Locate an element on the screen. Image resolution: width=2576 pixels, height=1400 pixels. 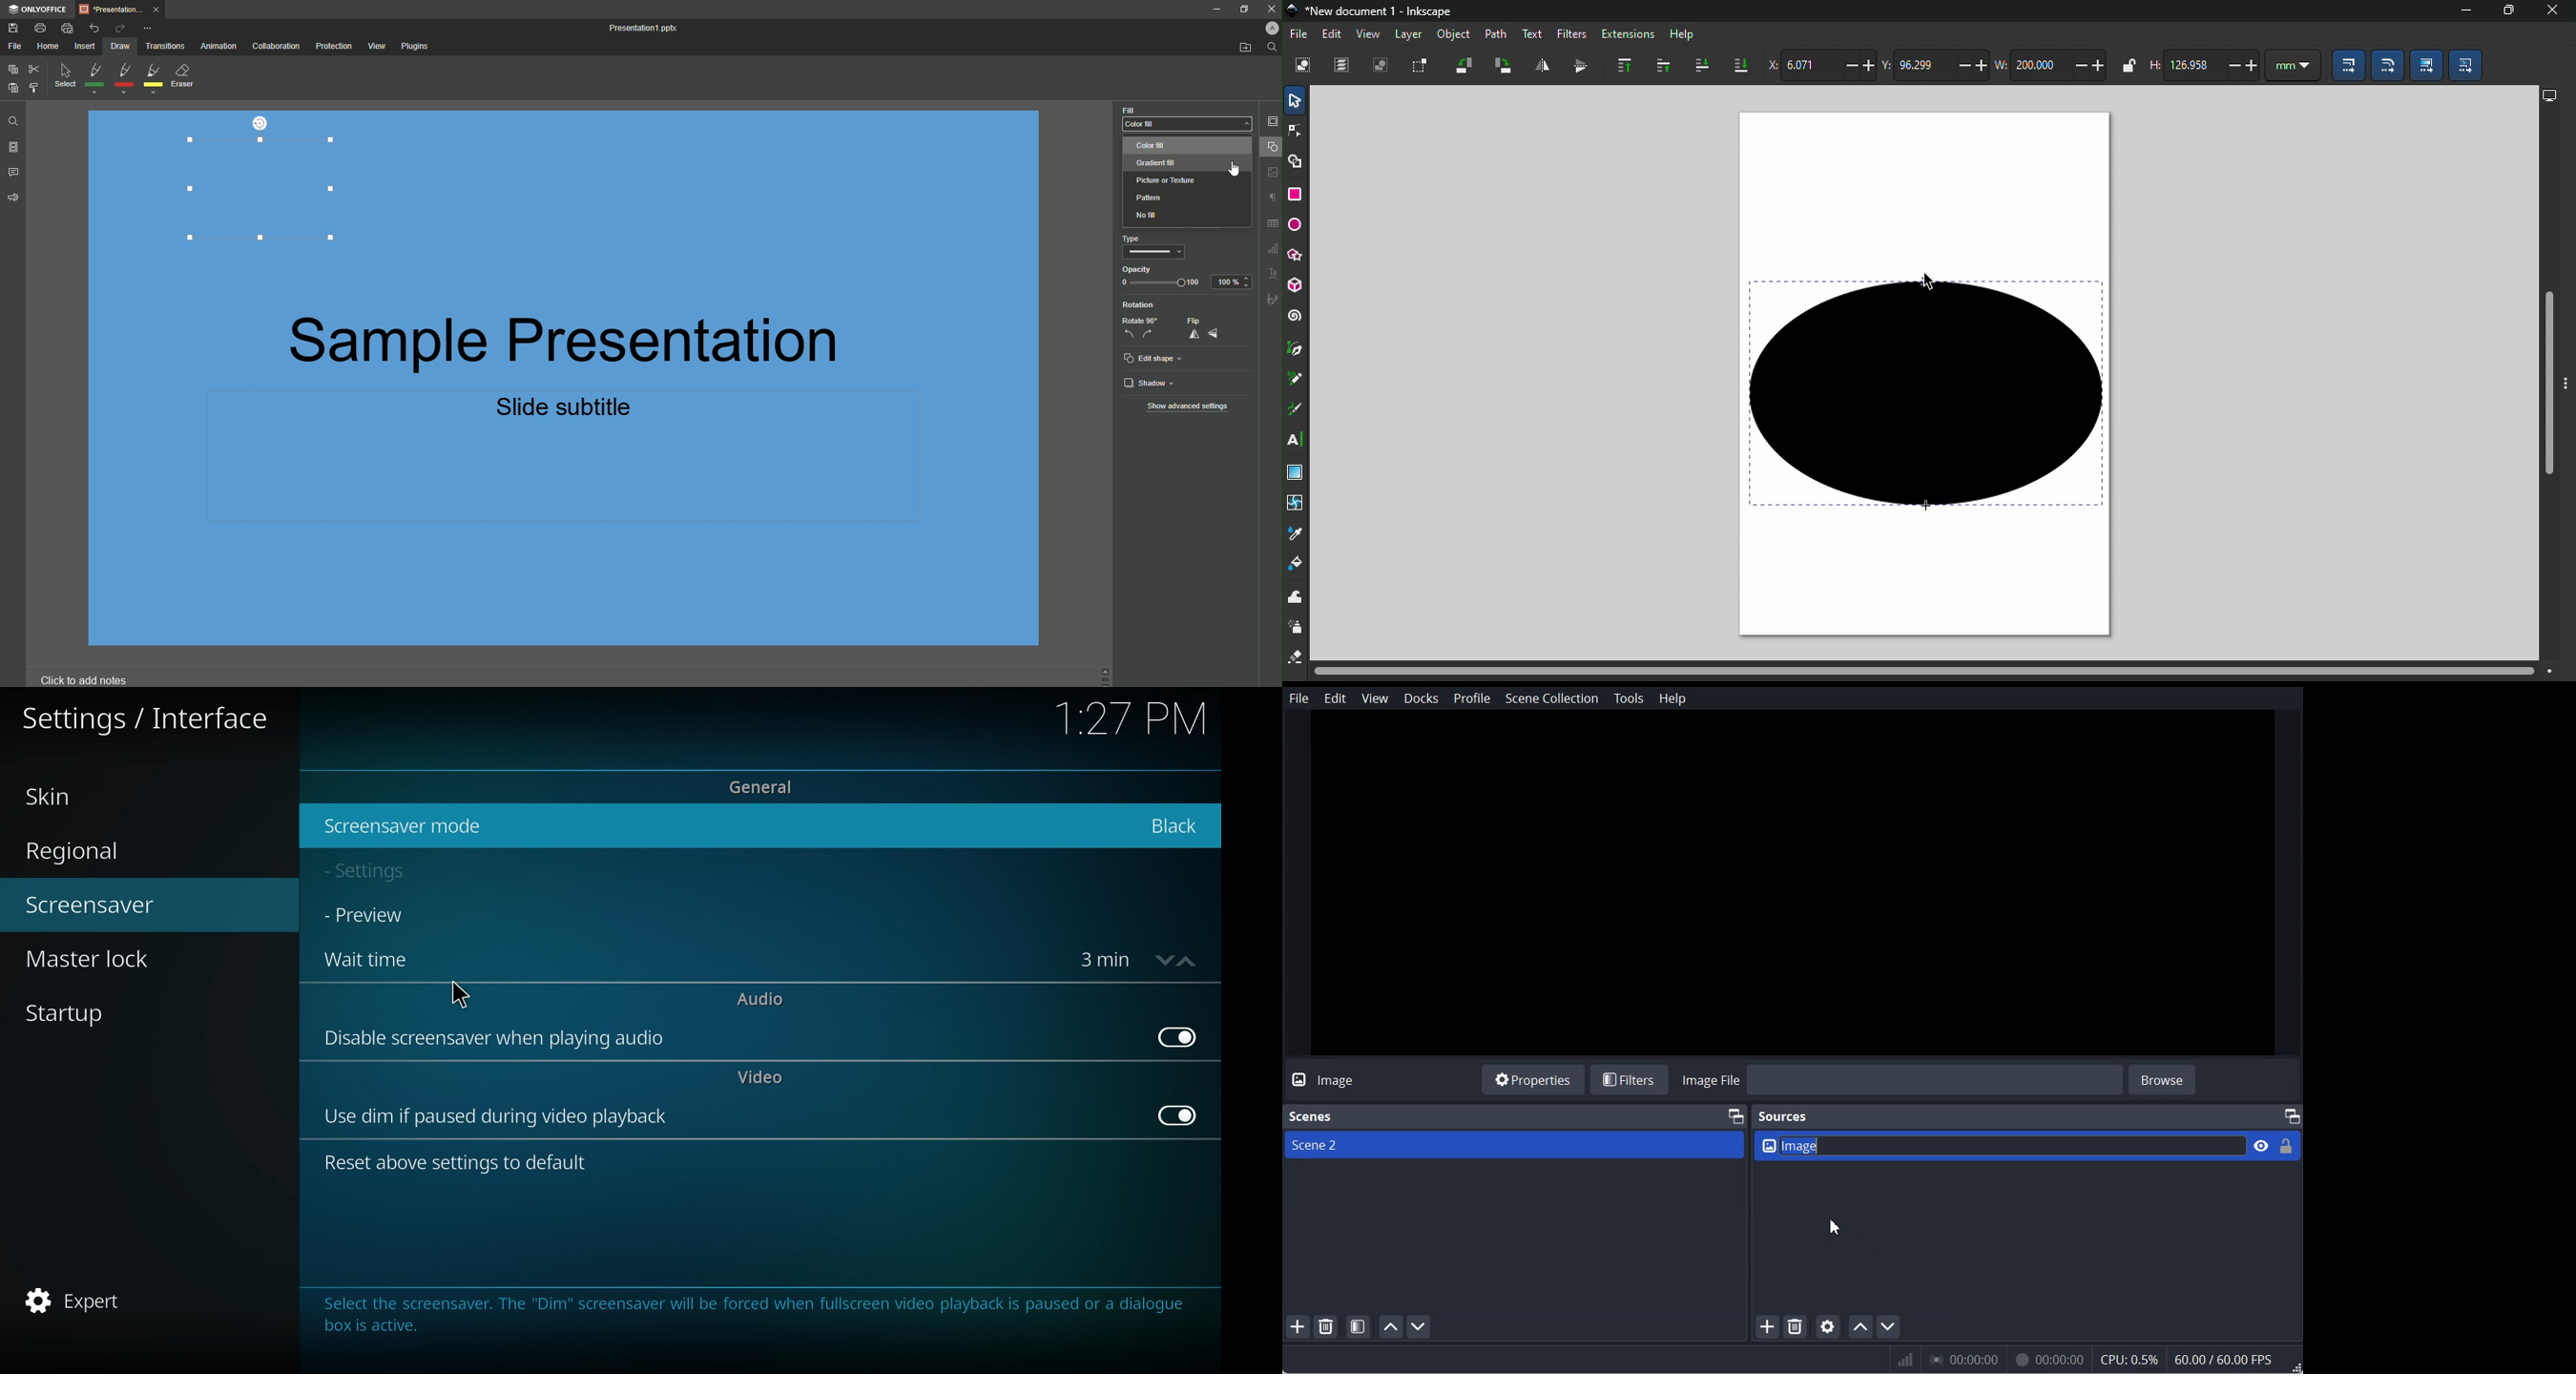
Redo is located at coordinates (119, 27).